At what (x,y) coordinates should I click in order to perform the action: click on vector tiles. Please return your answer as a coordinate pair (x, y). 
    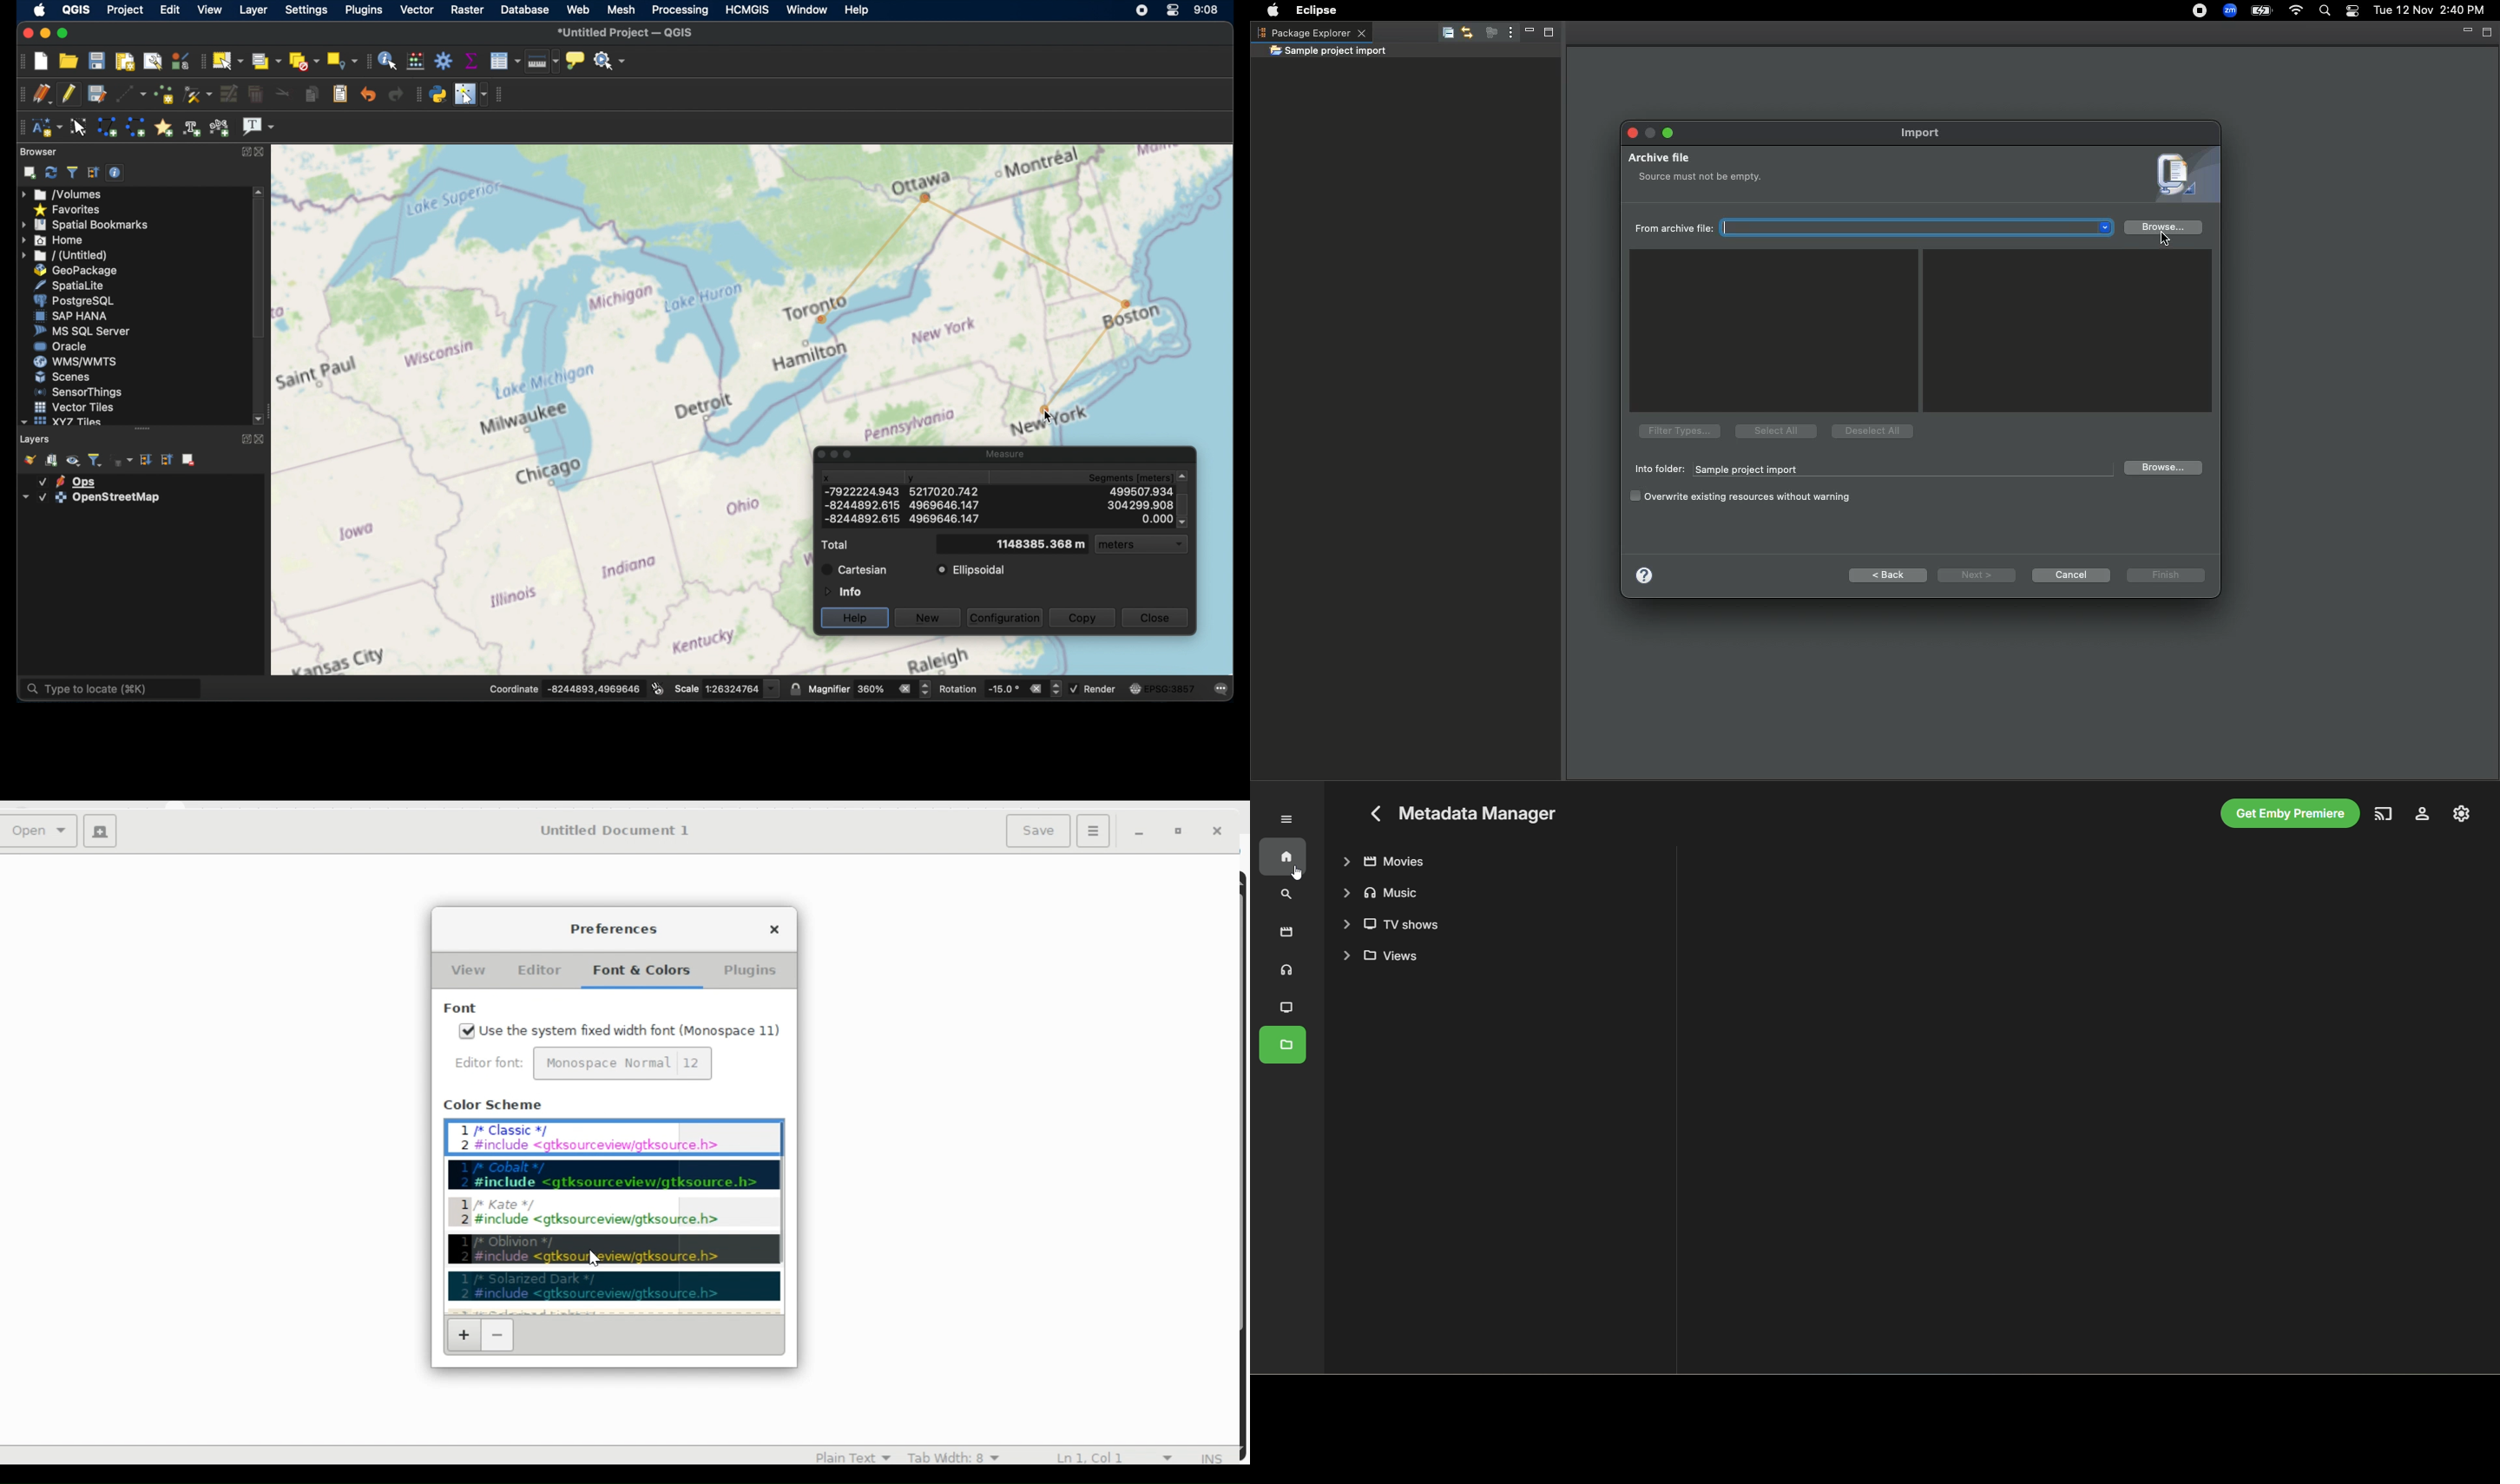
    Looking at the image, I should click on (73, 406).